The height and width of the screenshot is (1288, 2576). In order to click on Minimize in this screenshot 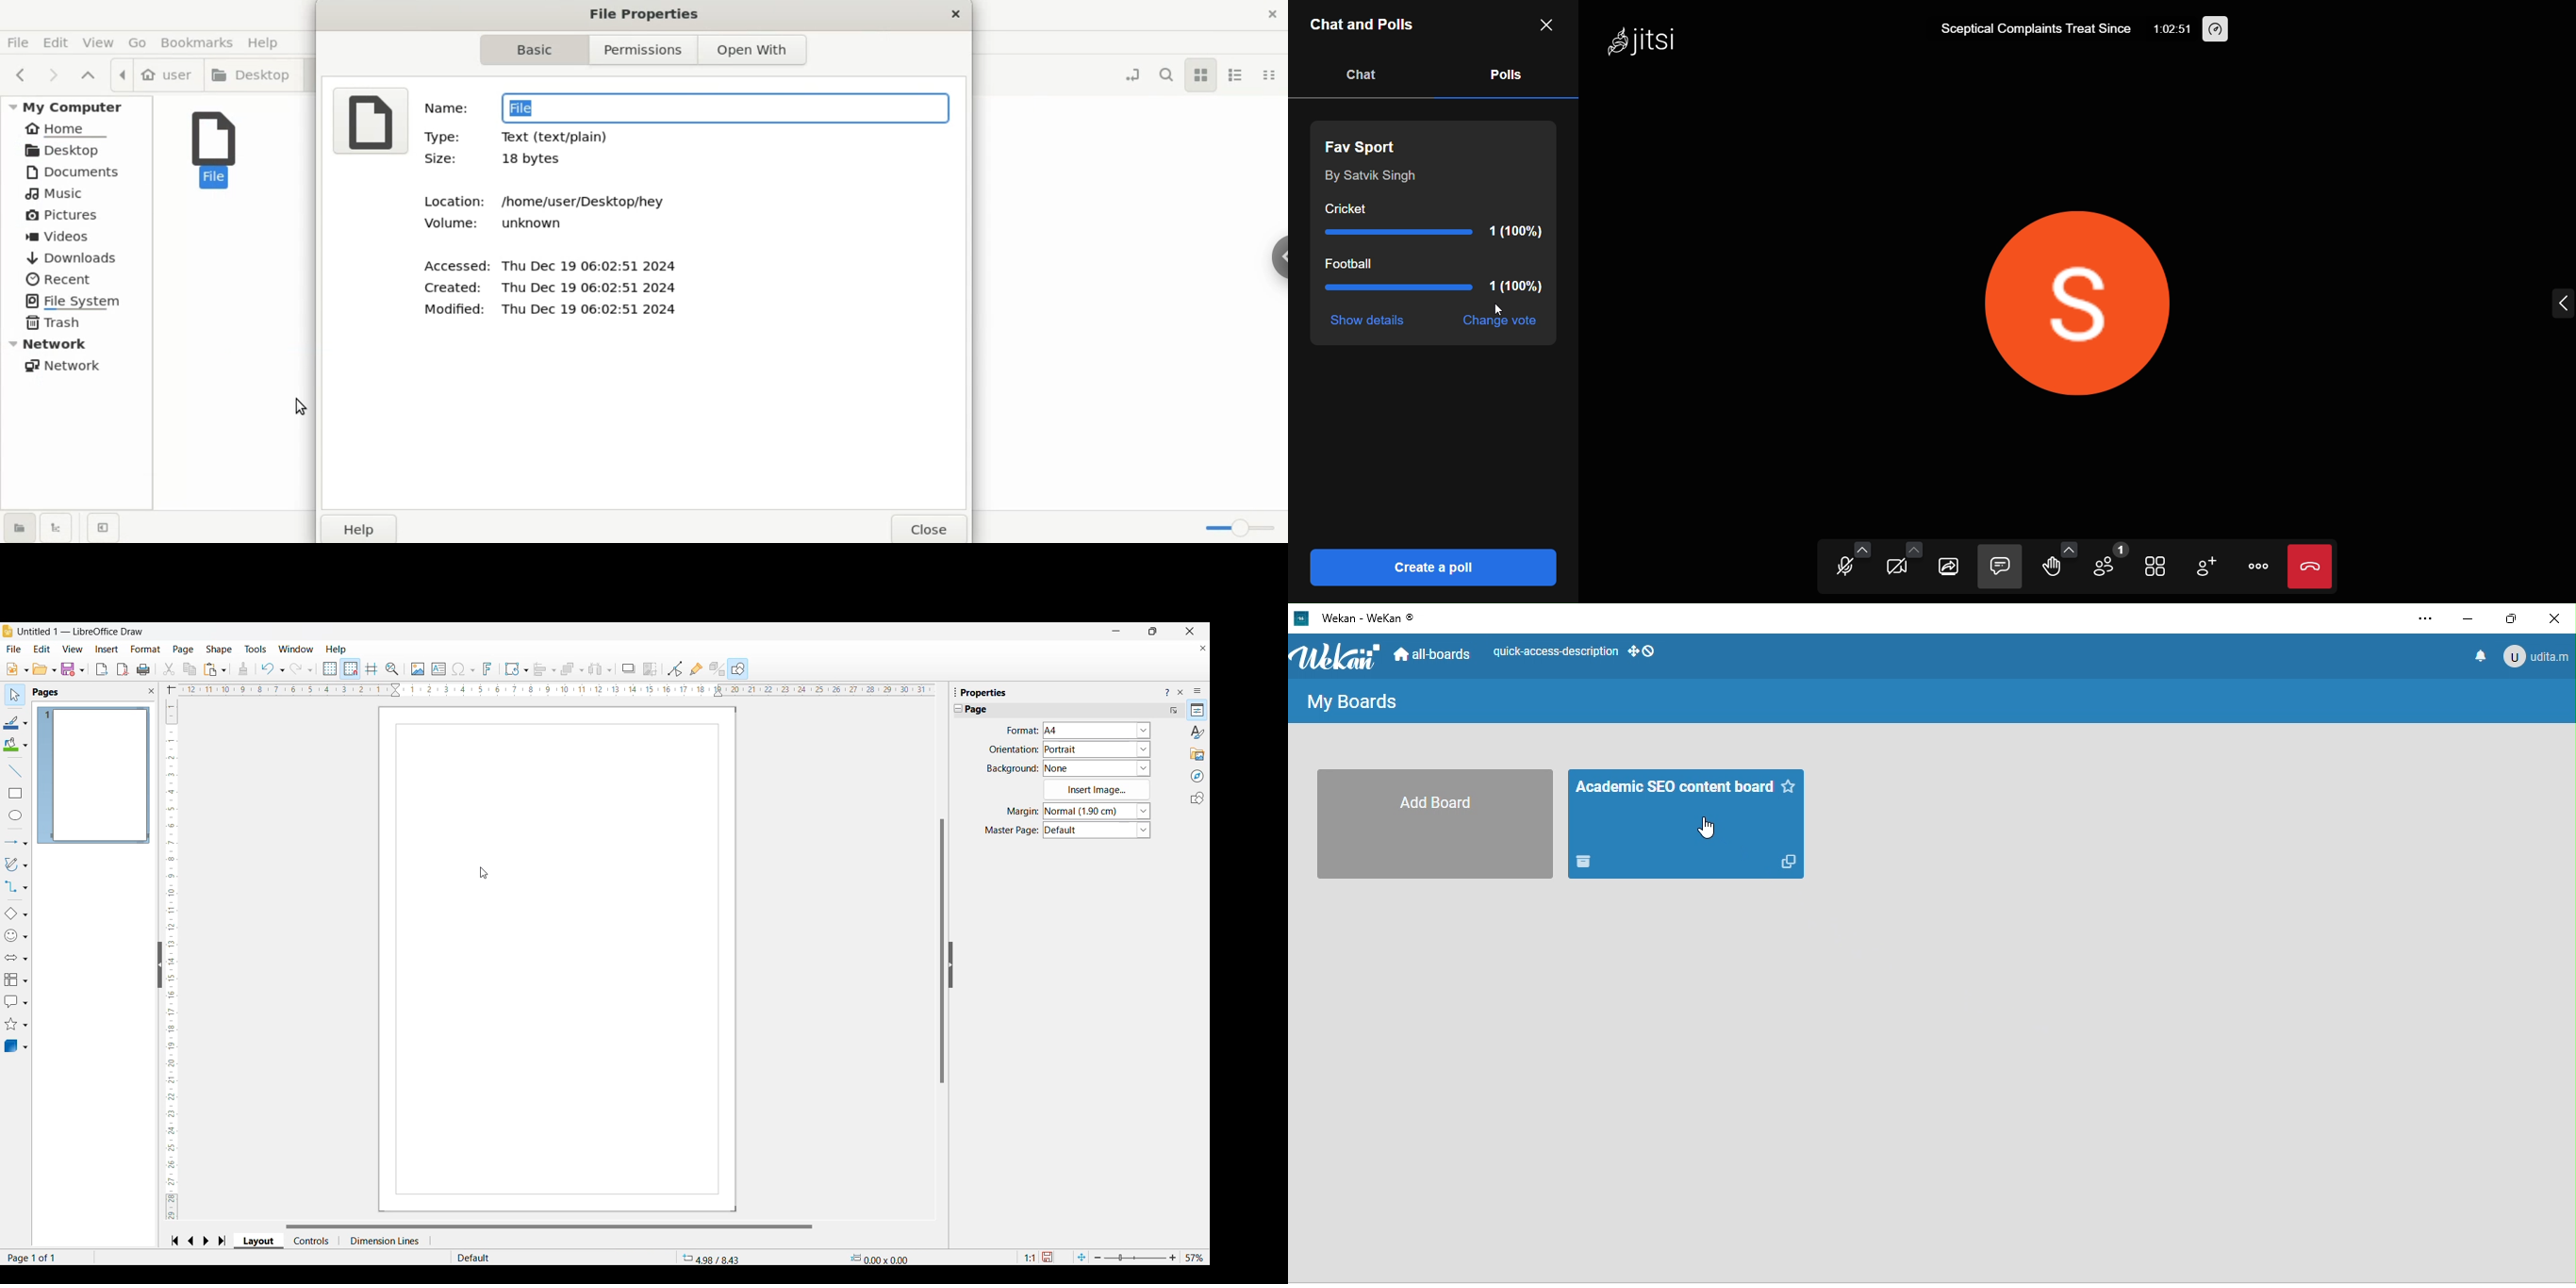, I will do `click(1117, 631)`.